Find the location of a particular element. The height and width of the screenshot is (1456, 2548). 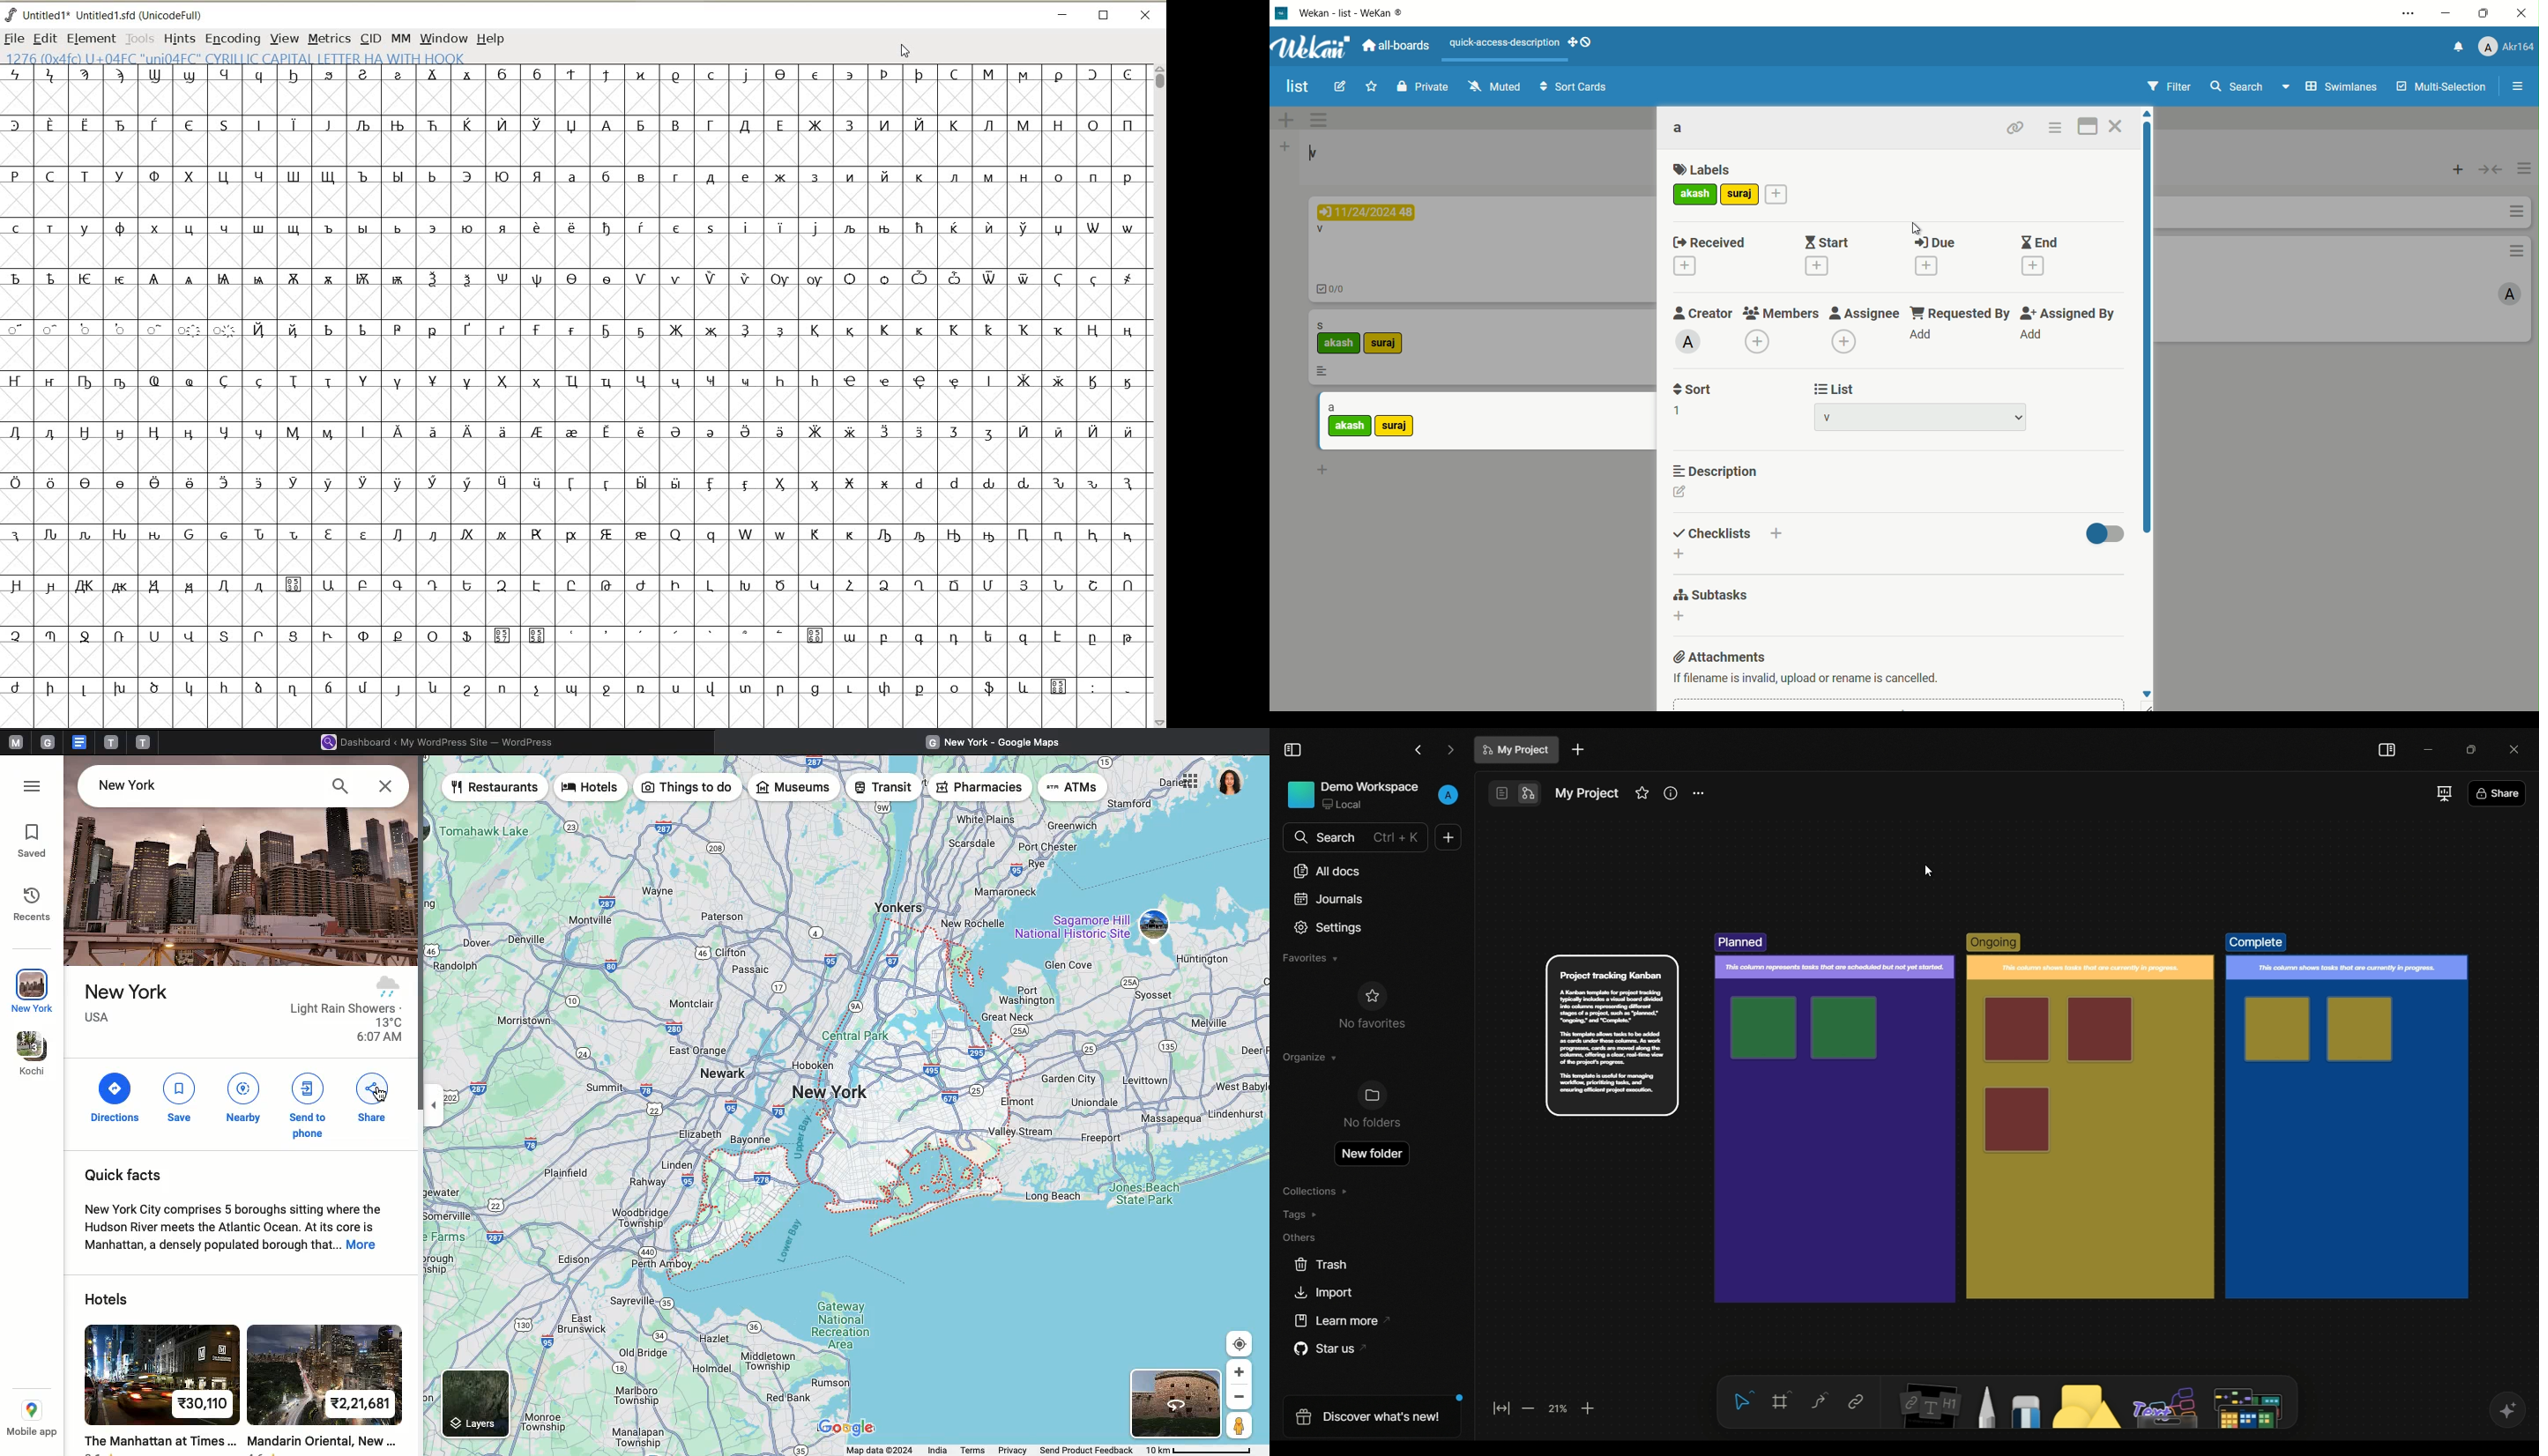

creator is located at coordinates (1700, 314).